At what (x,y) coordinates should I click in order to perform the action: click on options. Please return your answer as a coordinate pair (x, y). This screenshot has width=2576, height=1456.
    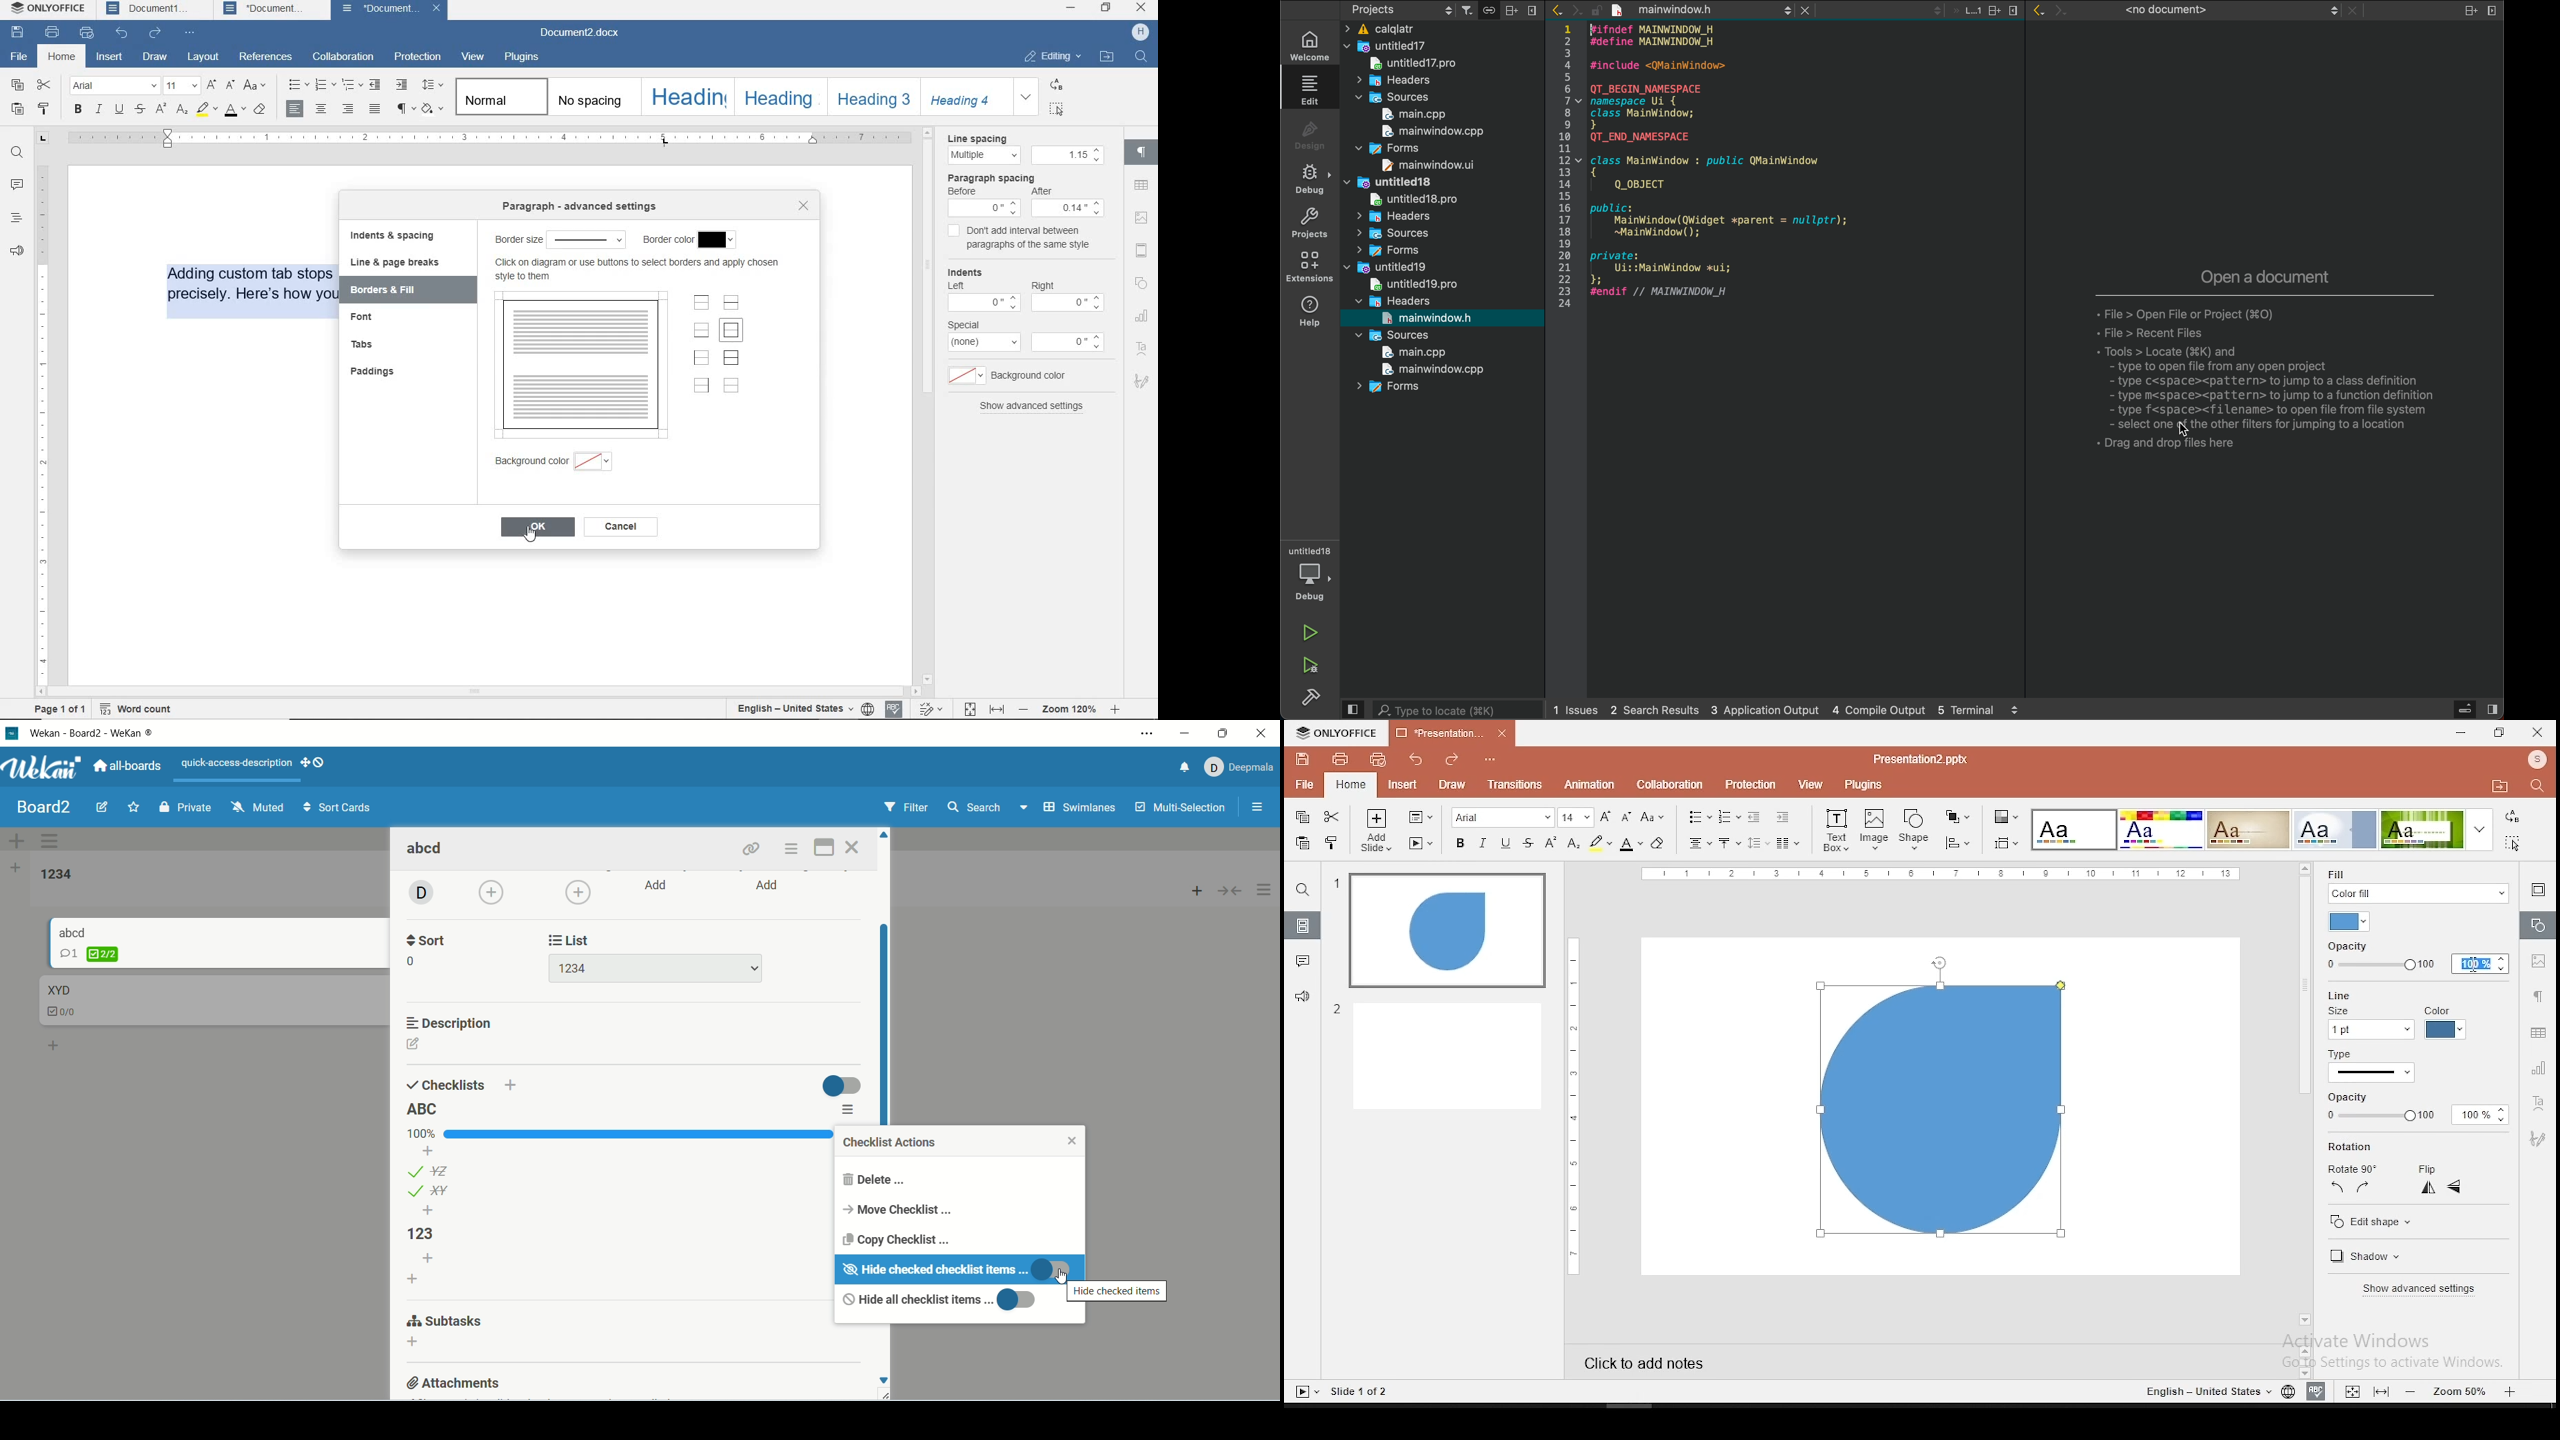
    Looking at the image, I should click on (1261, 805).